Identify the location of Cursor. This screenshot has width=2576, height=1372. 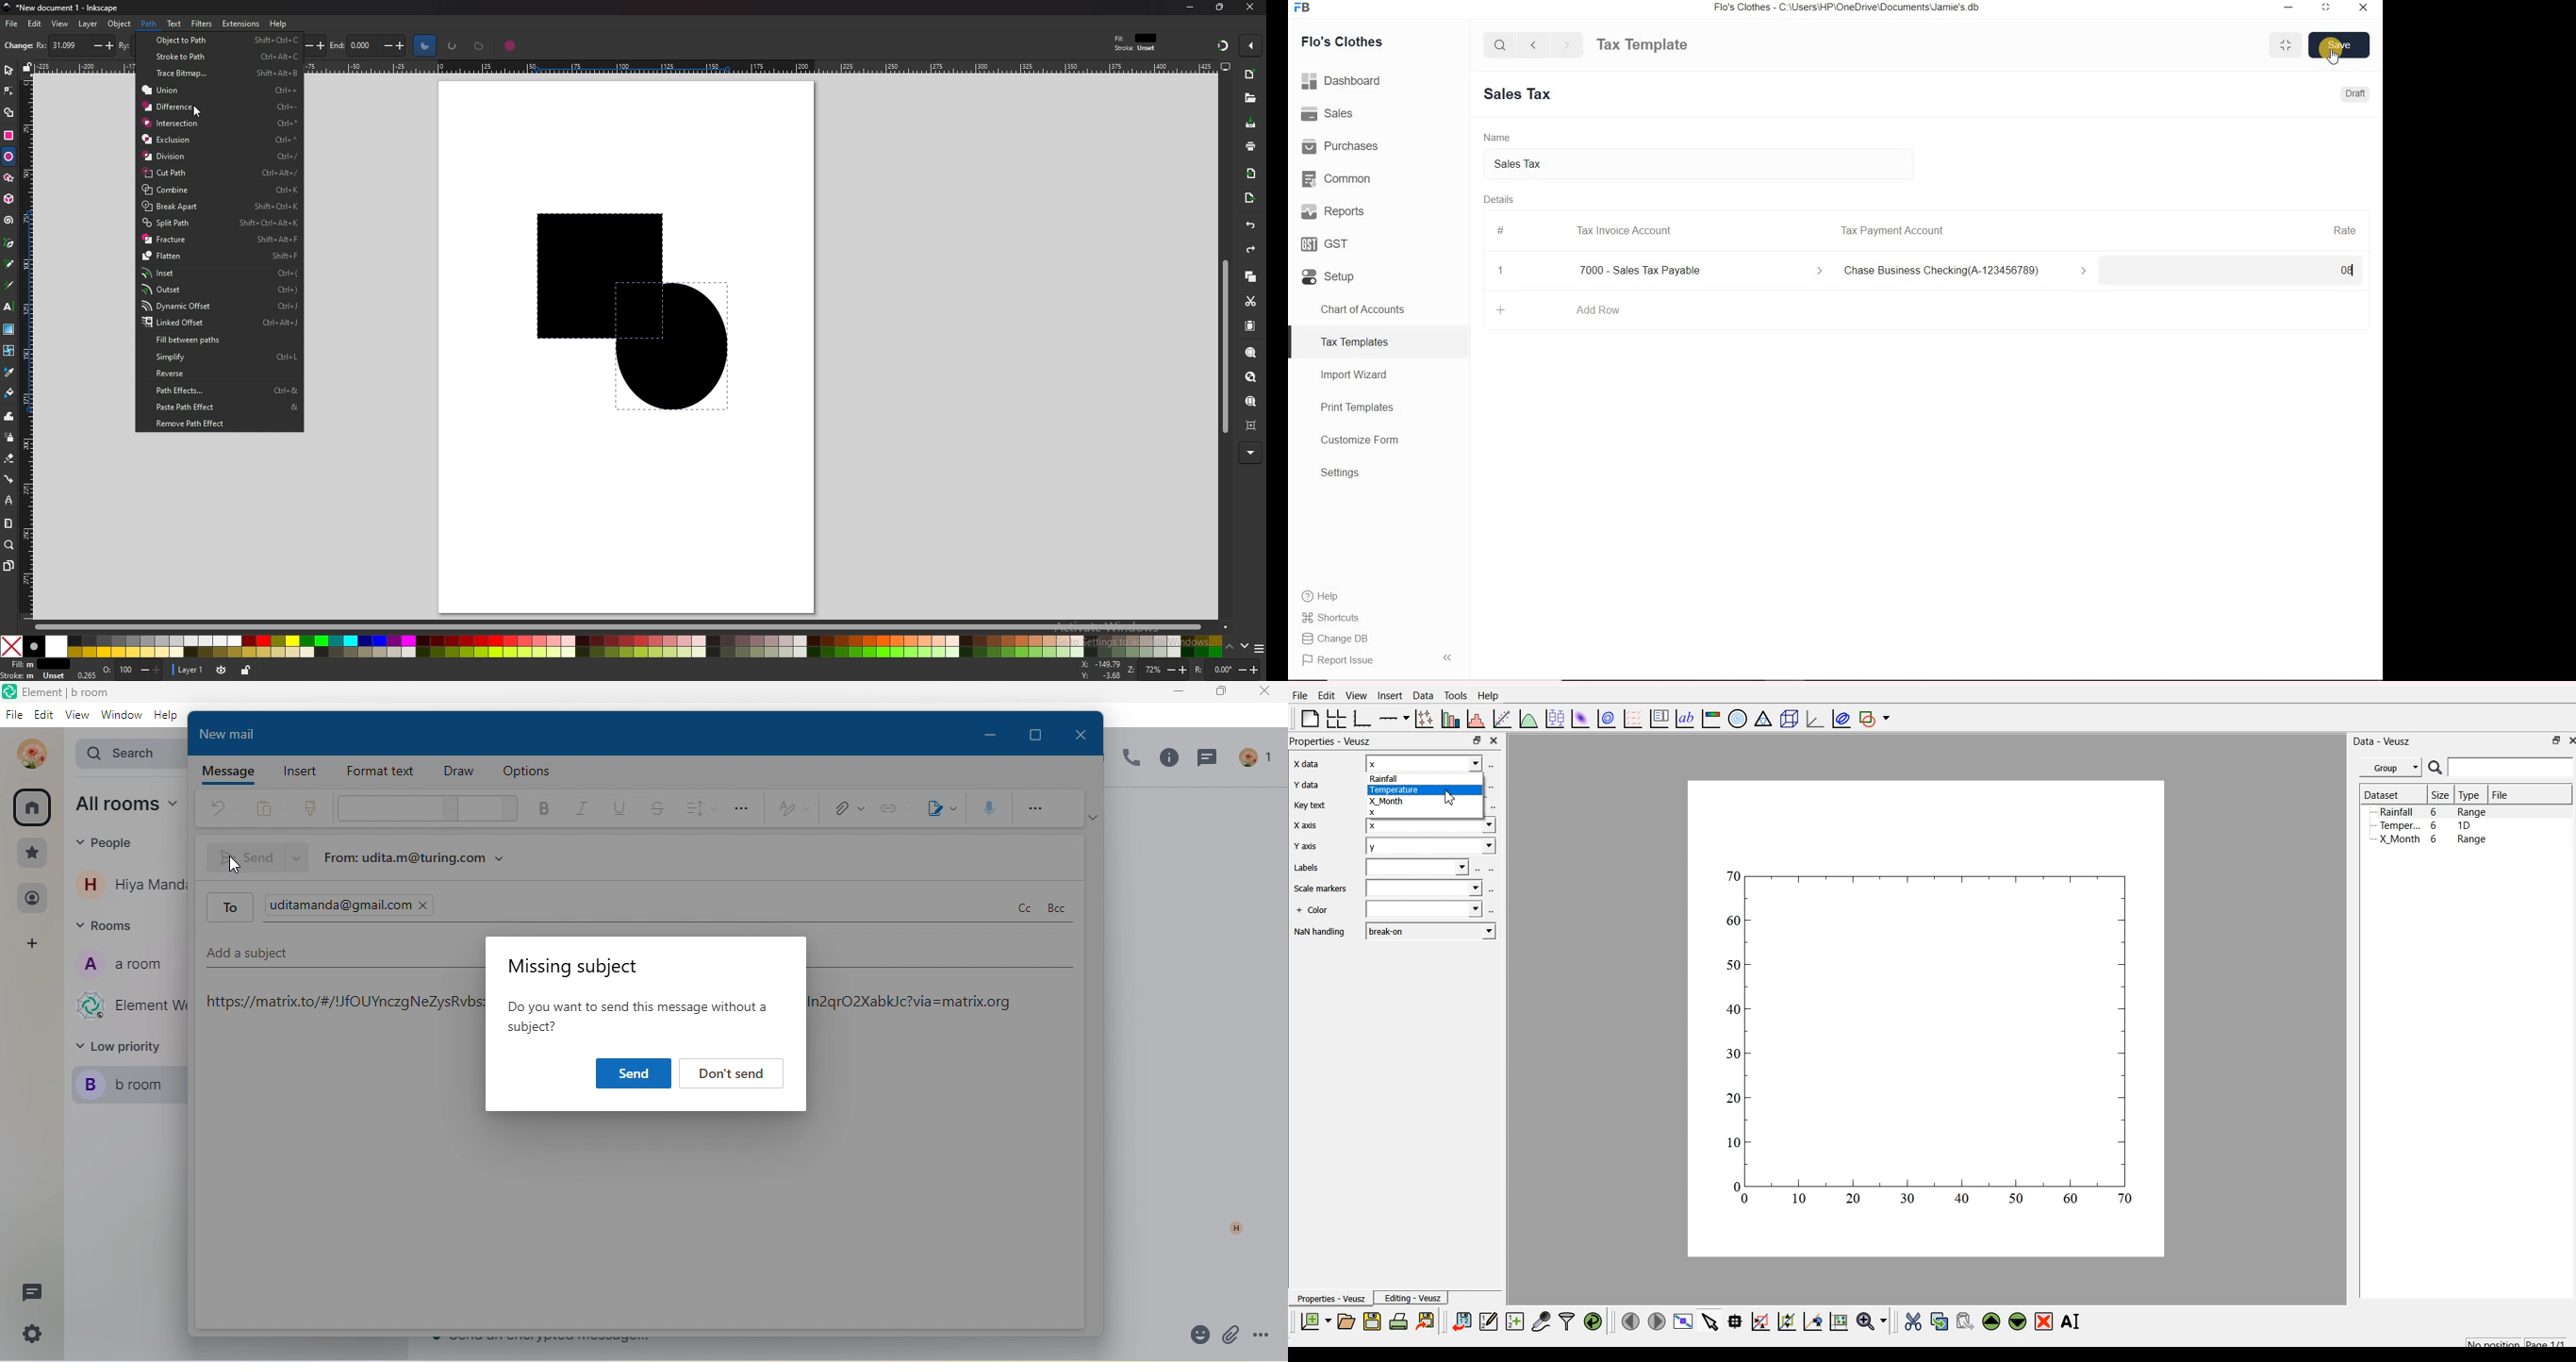
(2334, 57).